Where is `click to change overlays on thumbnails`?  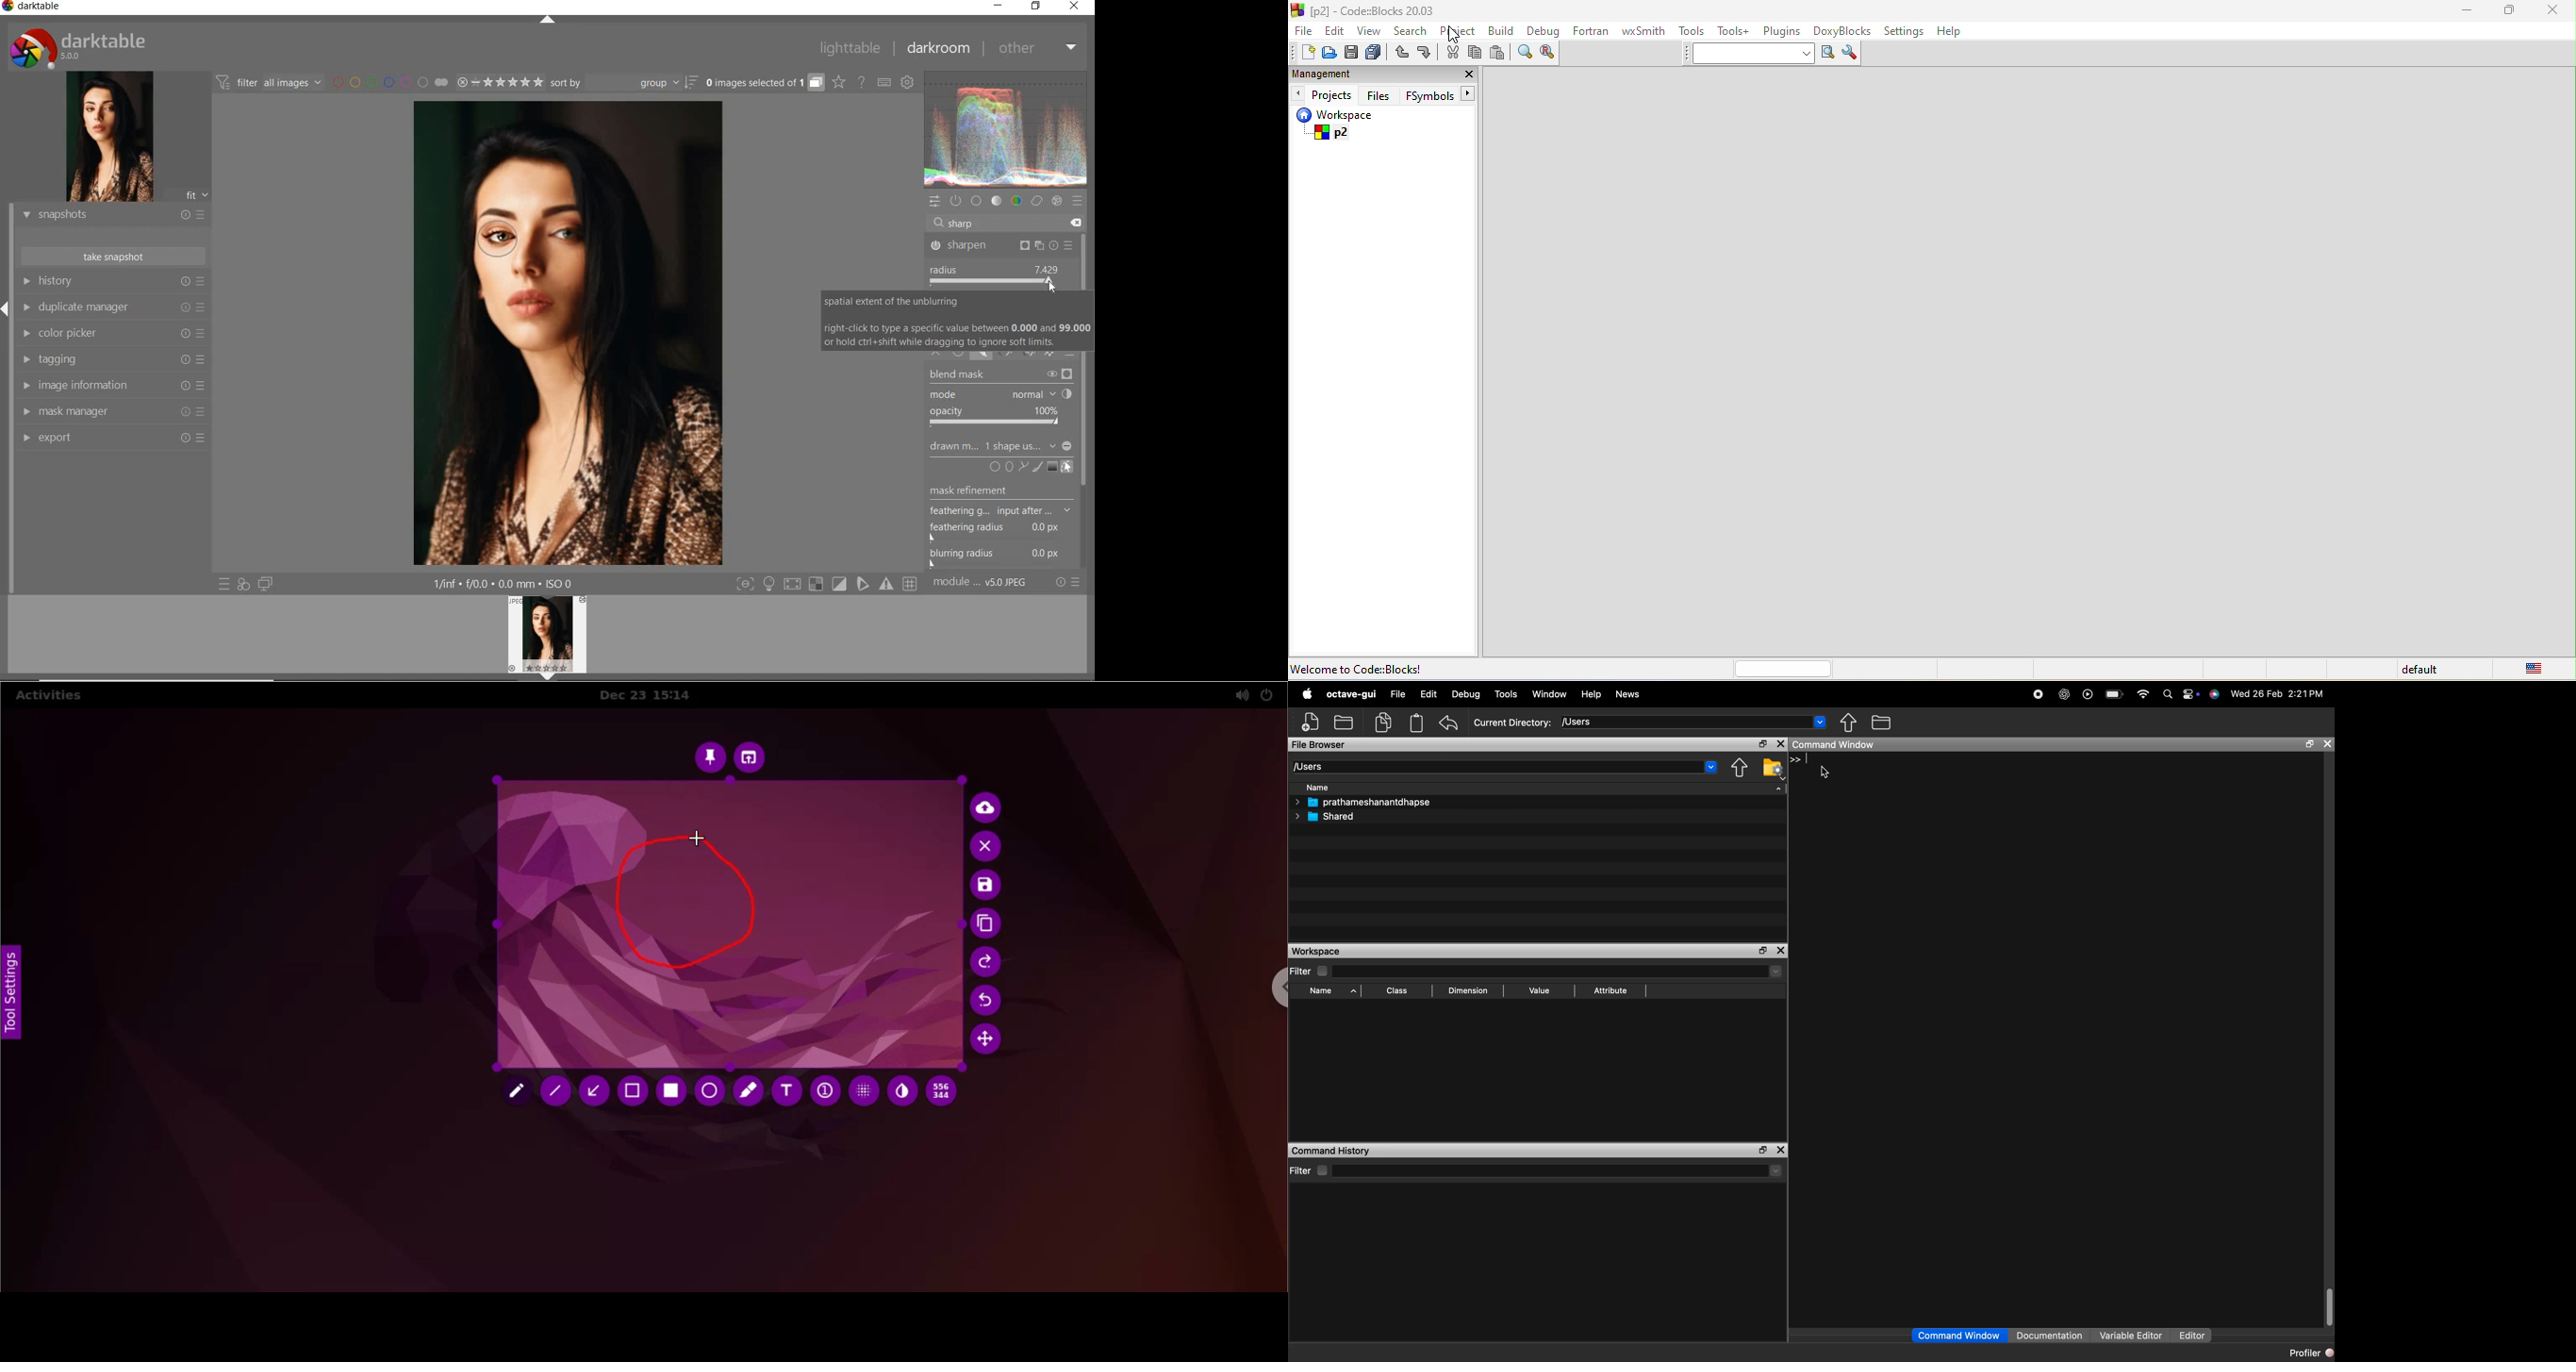 click to change overlays on thumbnails is located at coordinates (840, 83).